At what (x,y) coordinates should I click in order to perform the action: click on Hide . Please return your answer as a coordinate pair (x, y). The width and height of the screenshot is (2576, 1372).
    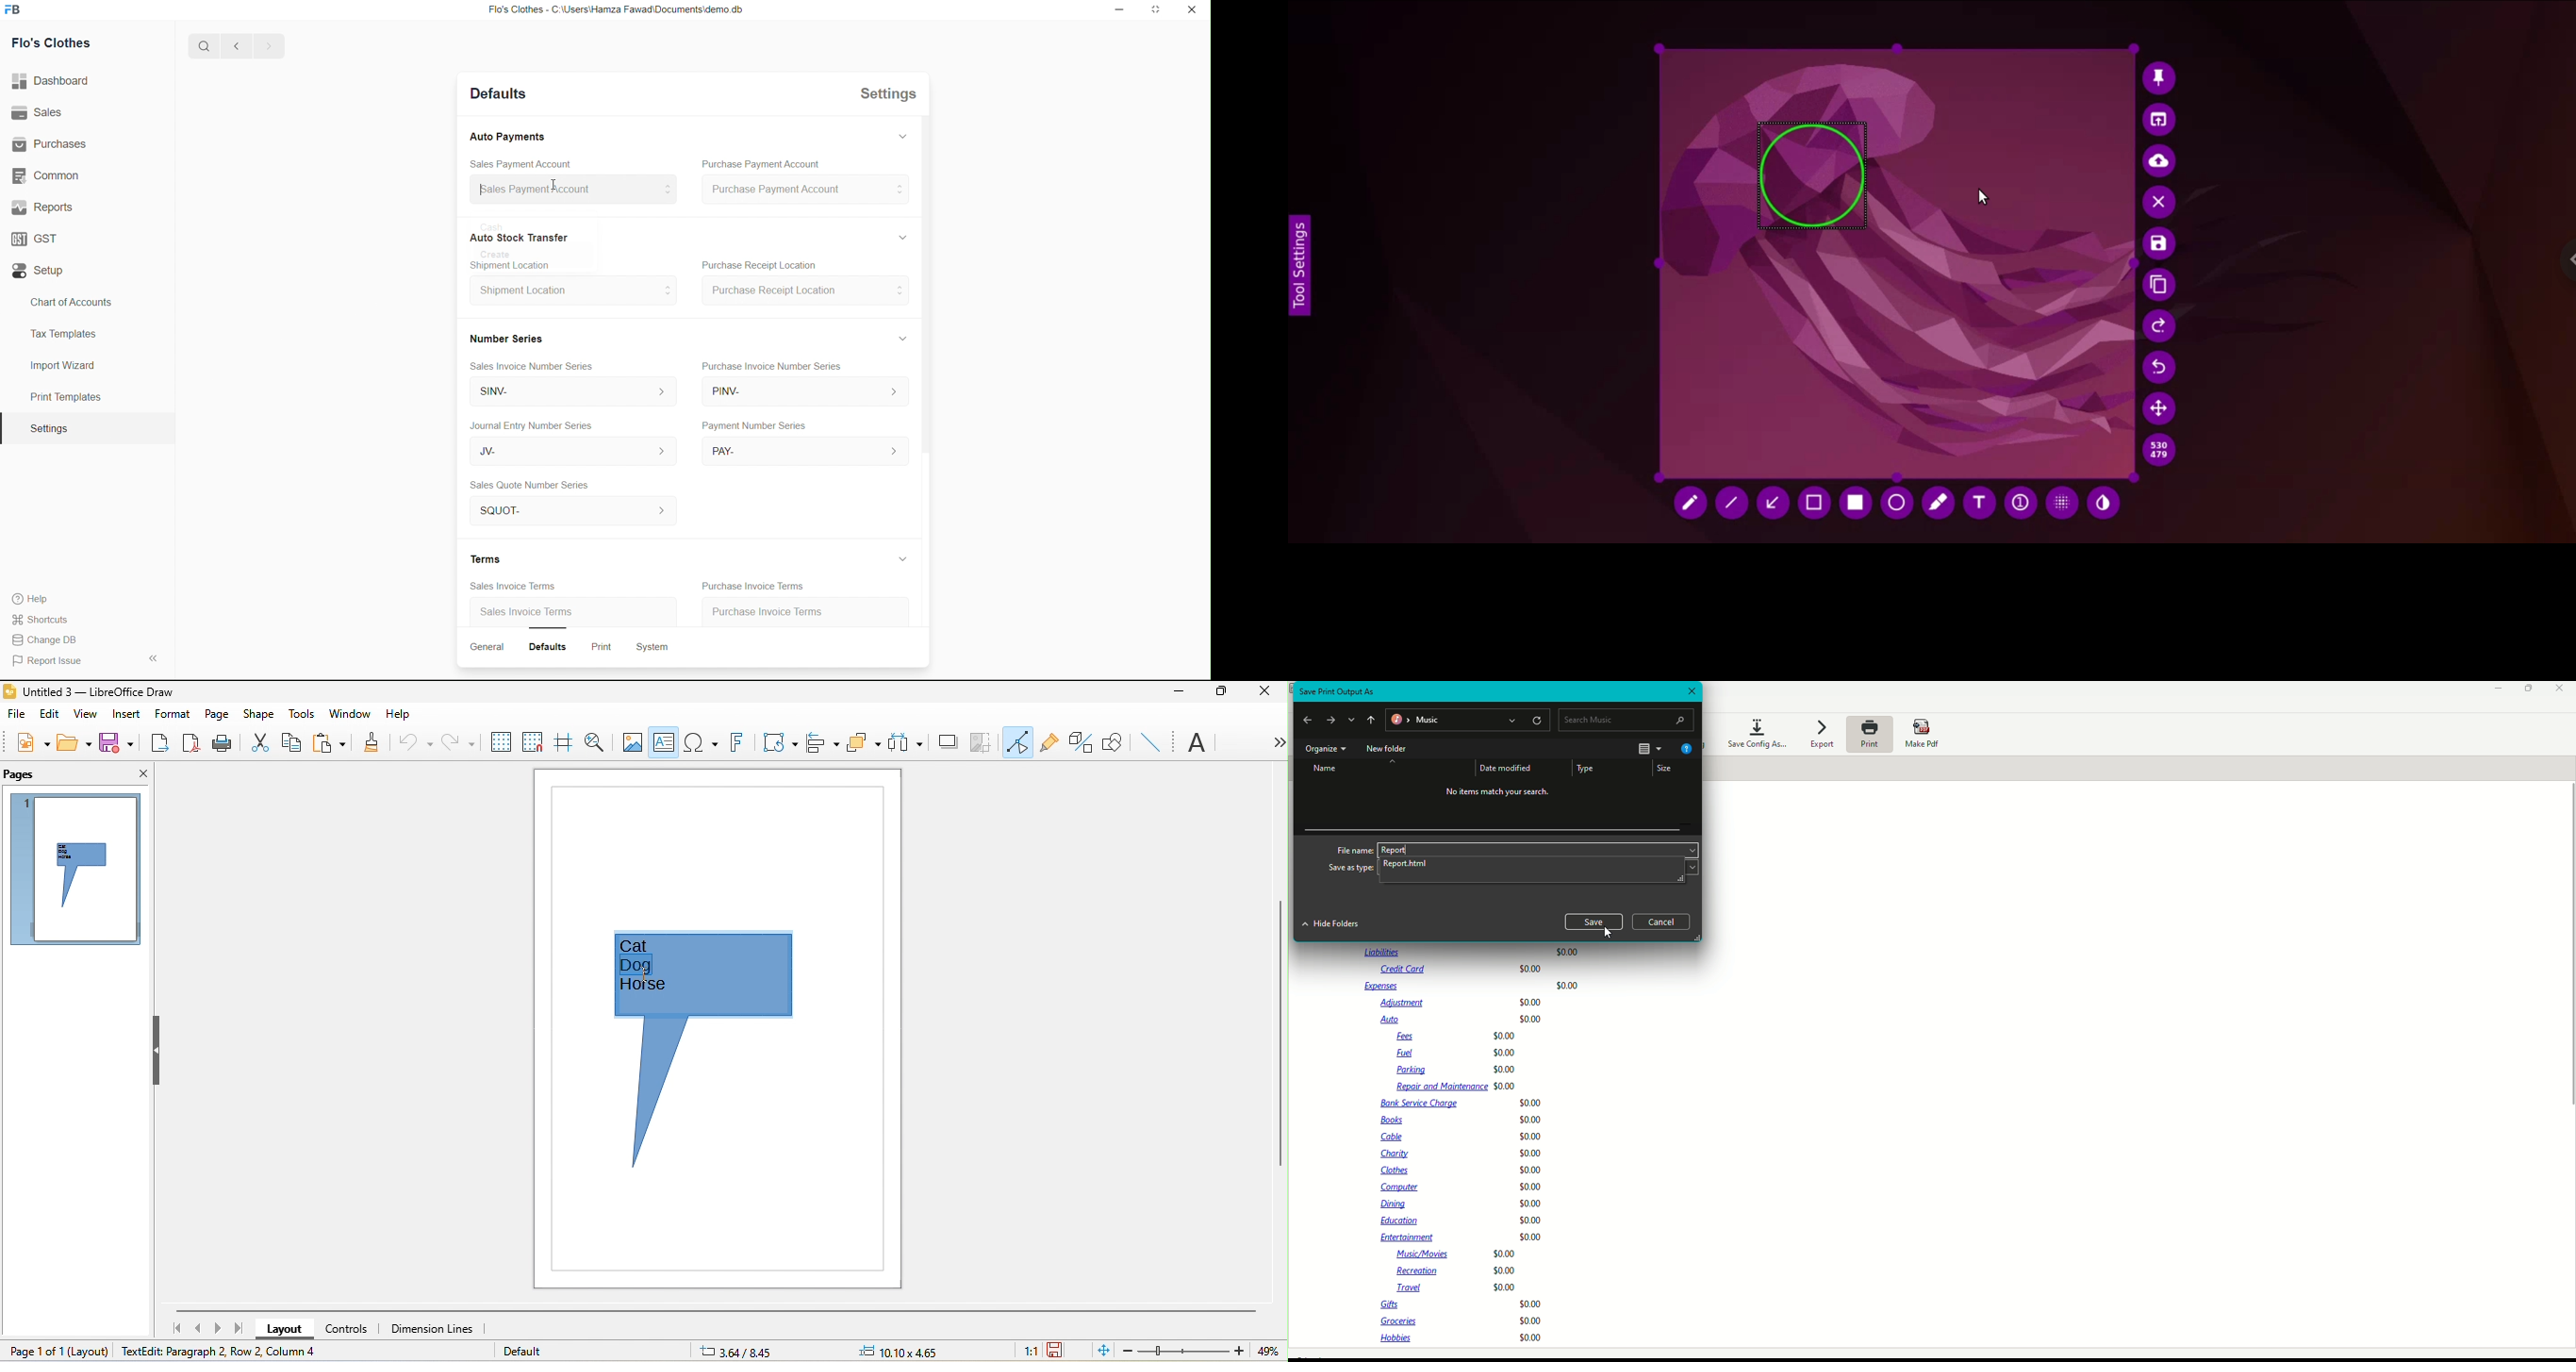
    Looking at the image, I should click on (897, 340).